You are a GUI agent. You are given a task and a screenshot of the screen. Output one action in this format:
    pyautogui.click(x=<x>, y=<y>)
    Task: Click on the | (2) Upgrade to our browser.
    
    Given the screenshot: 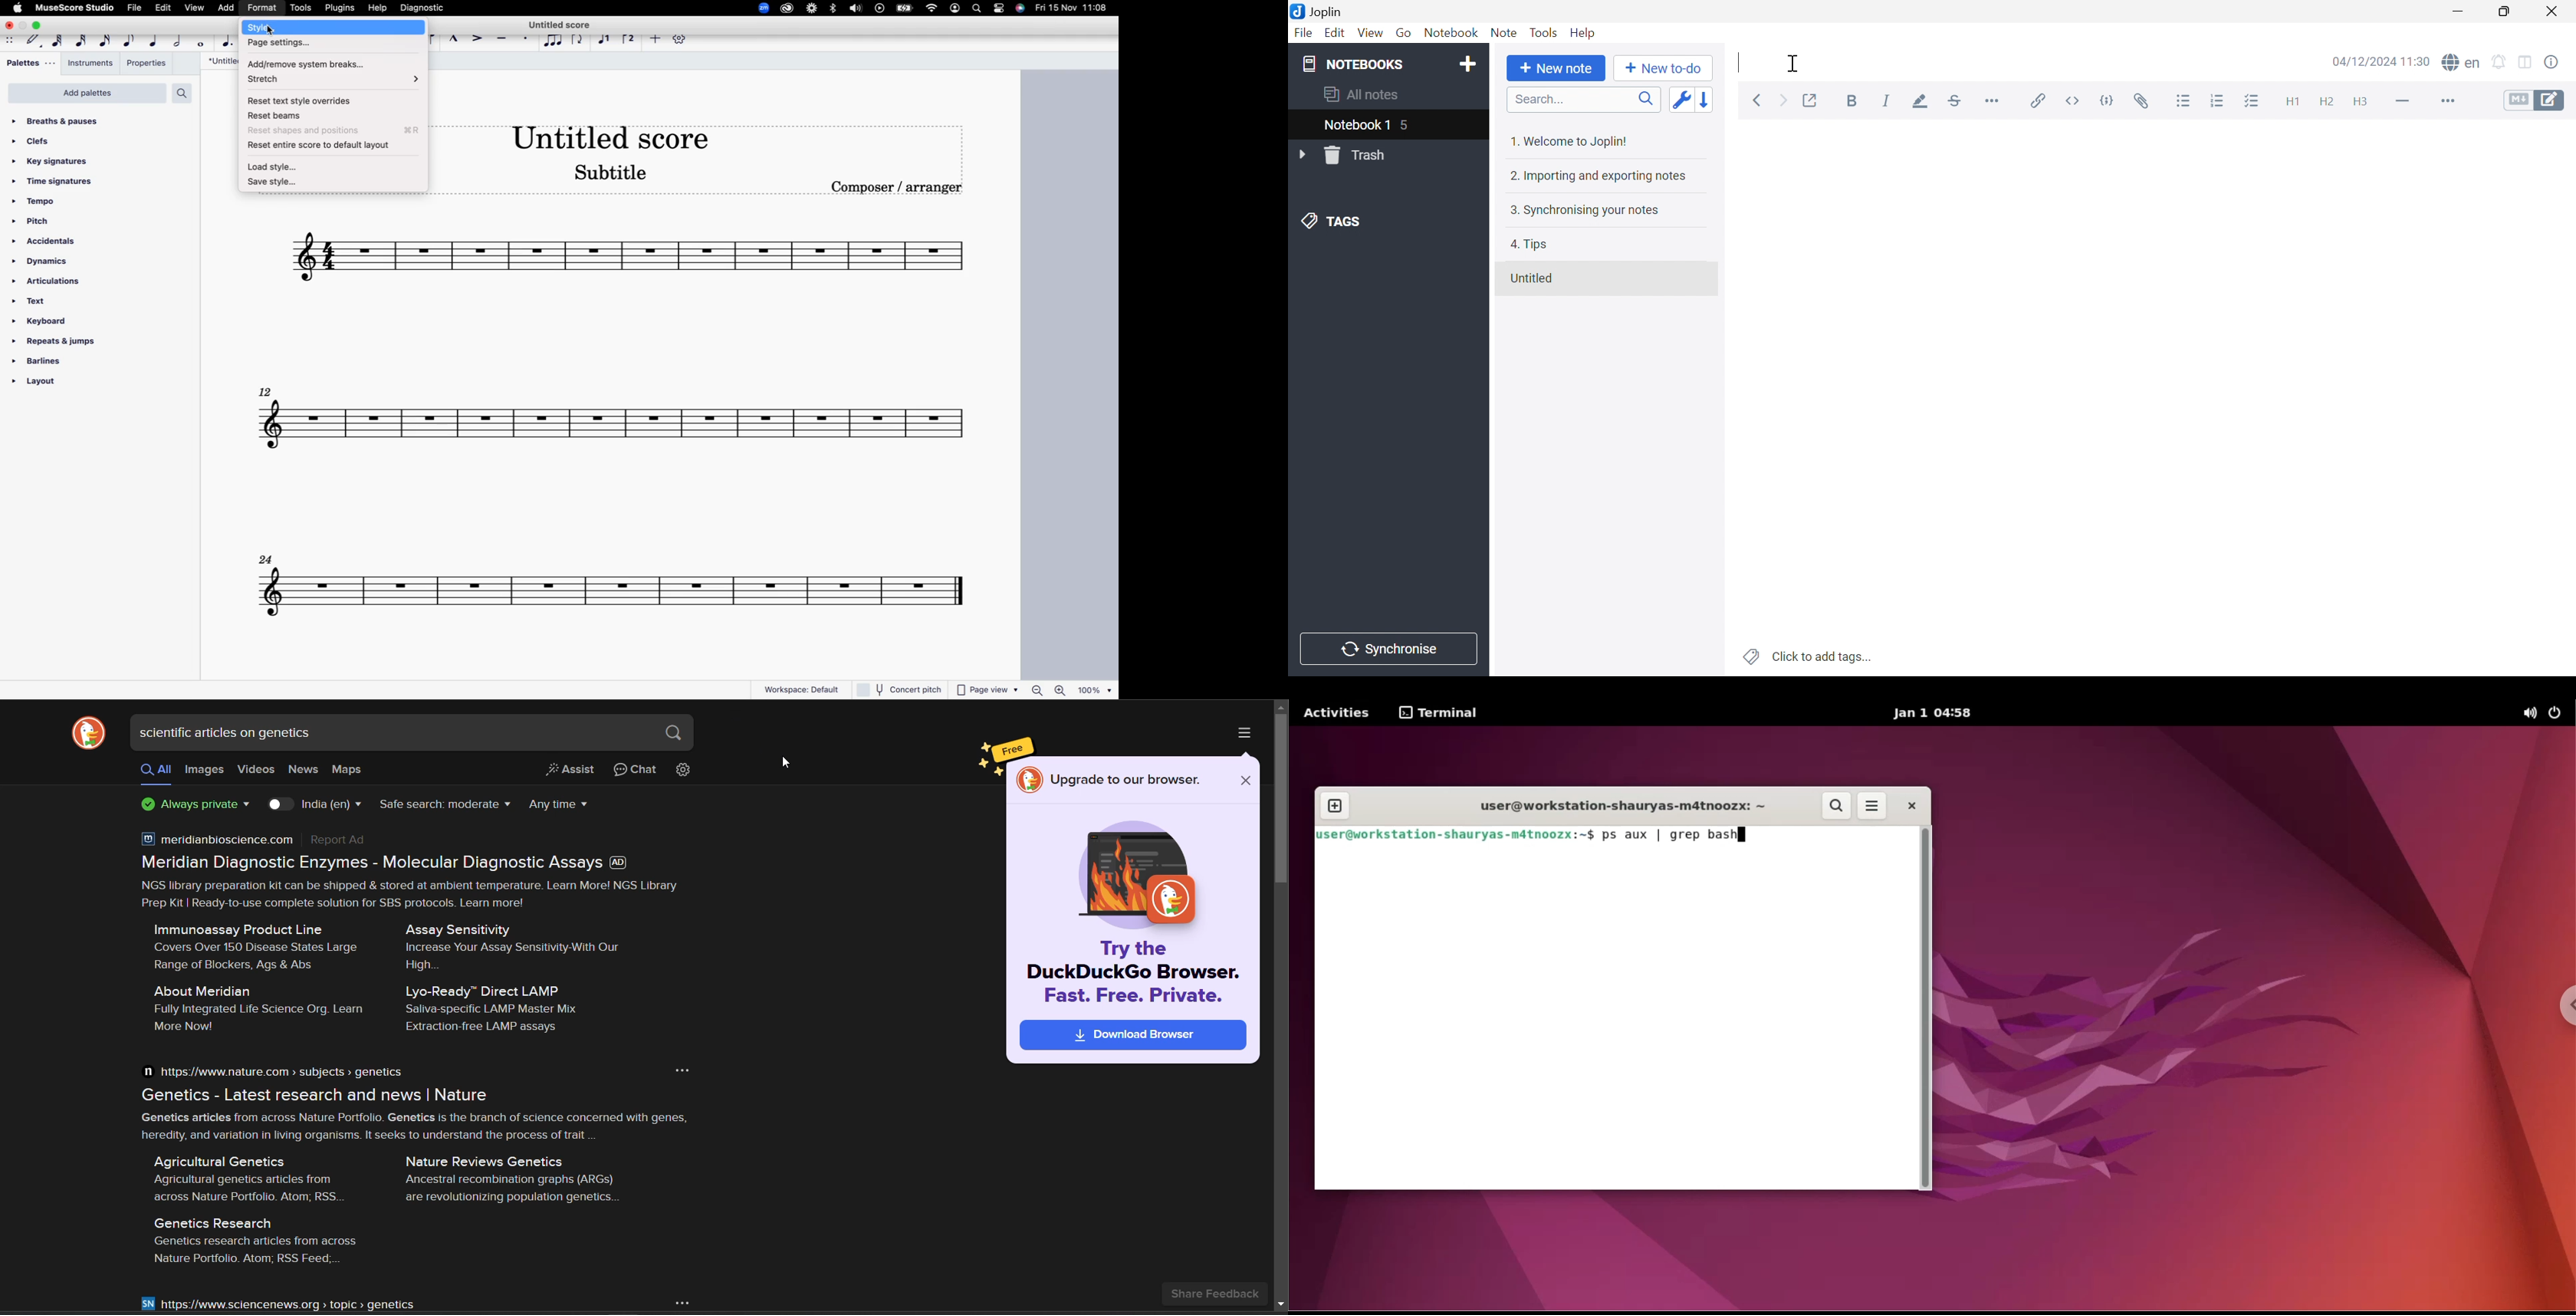 What is the action you would take?
    pyautogui.click(x=1110, y=780)
    